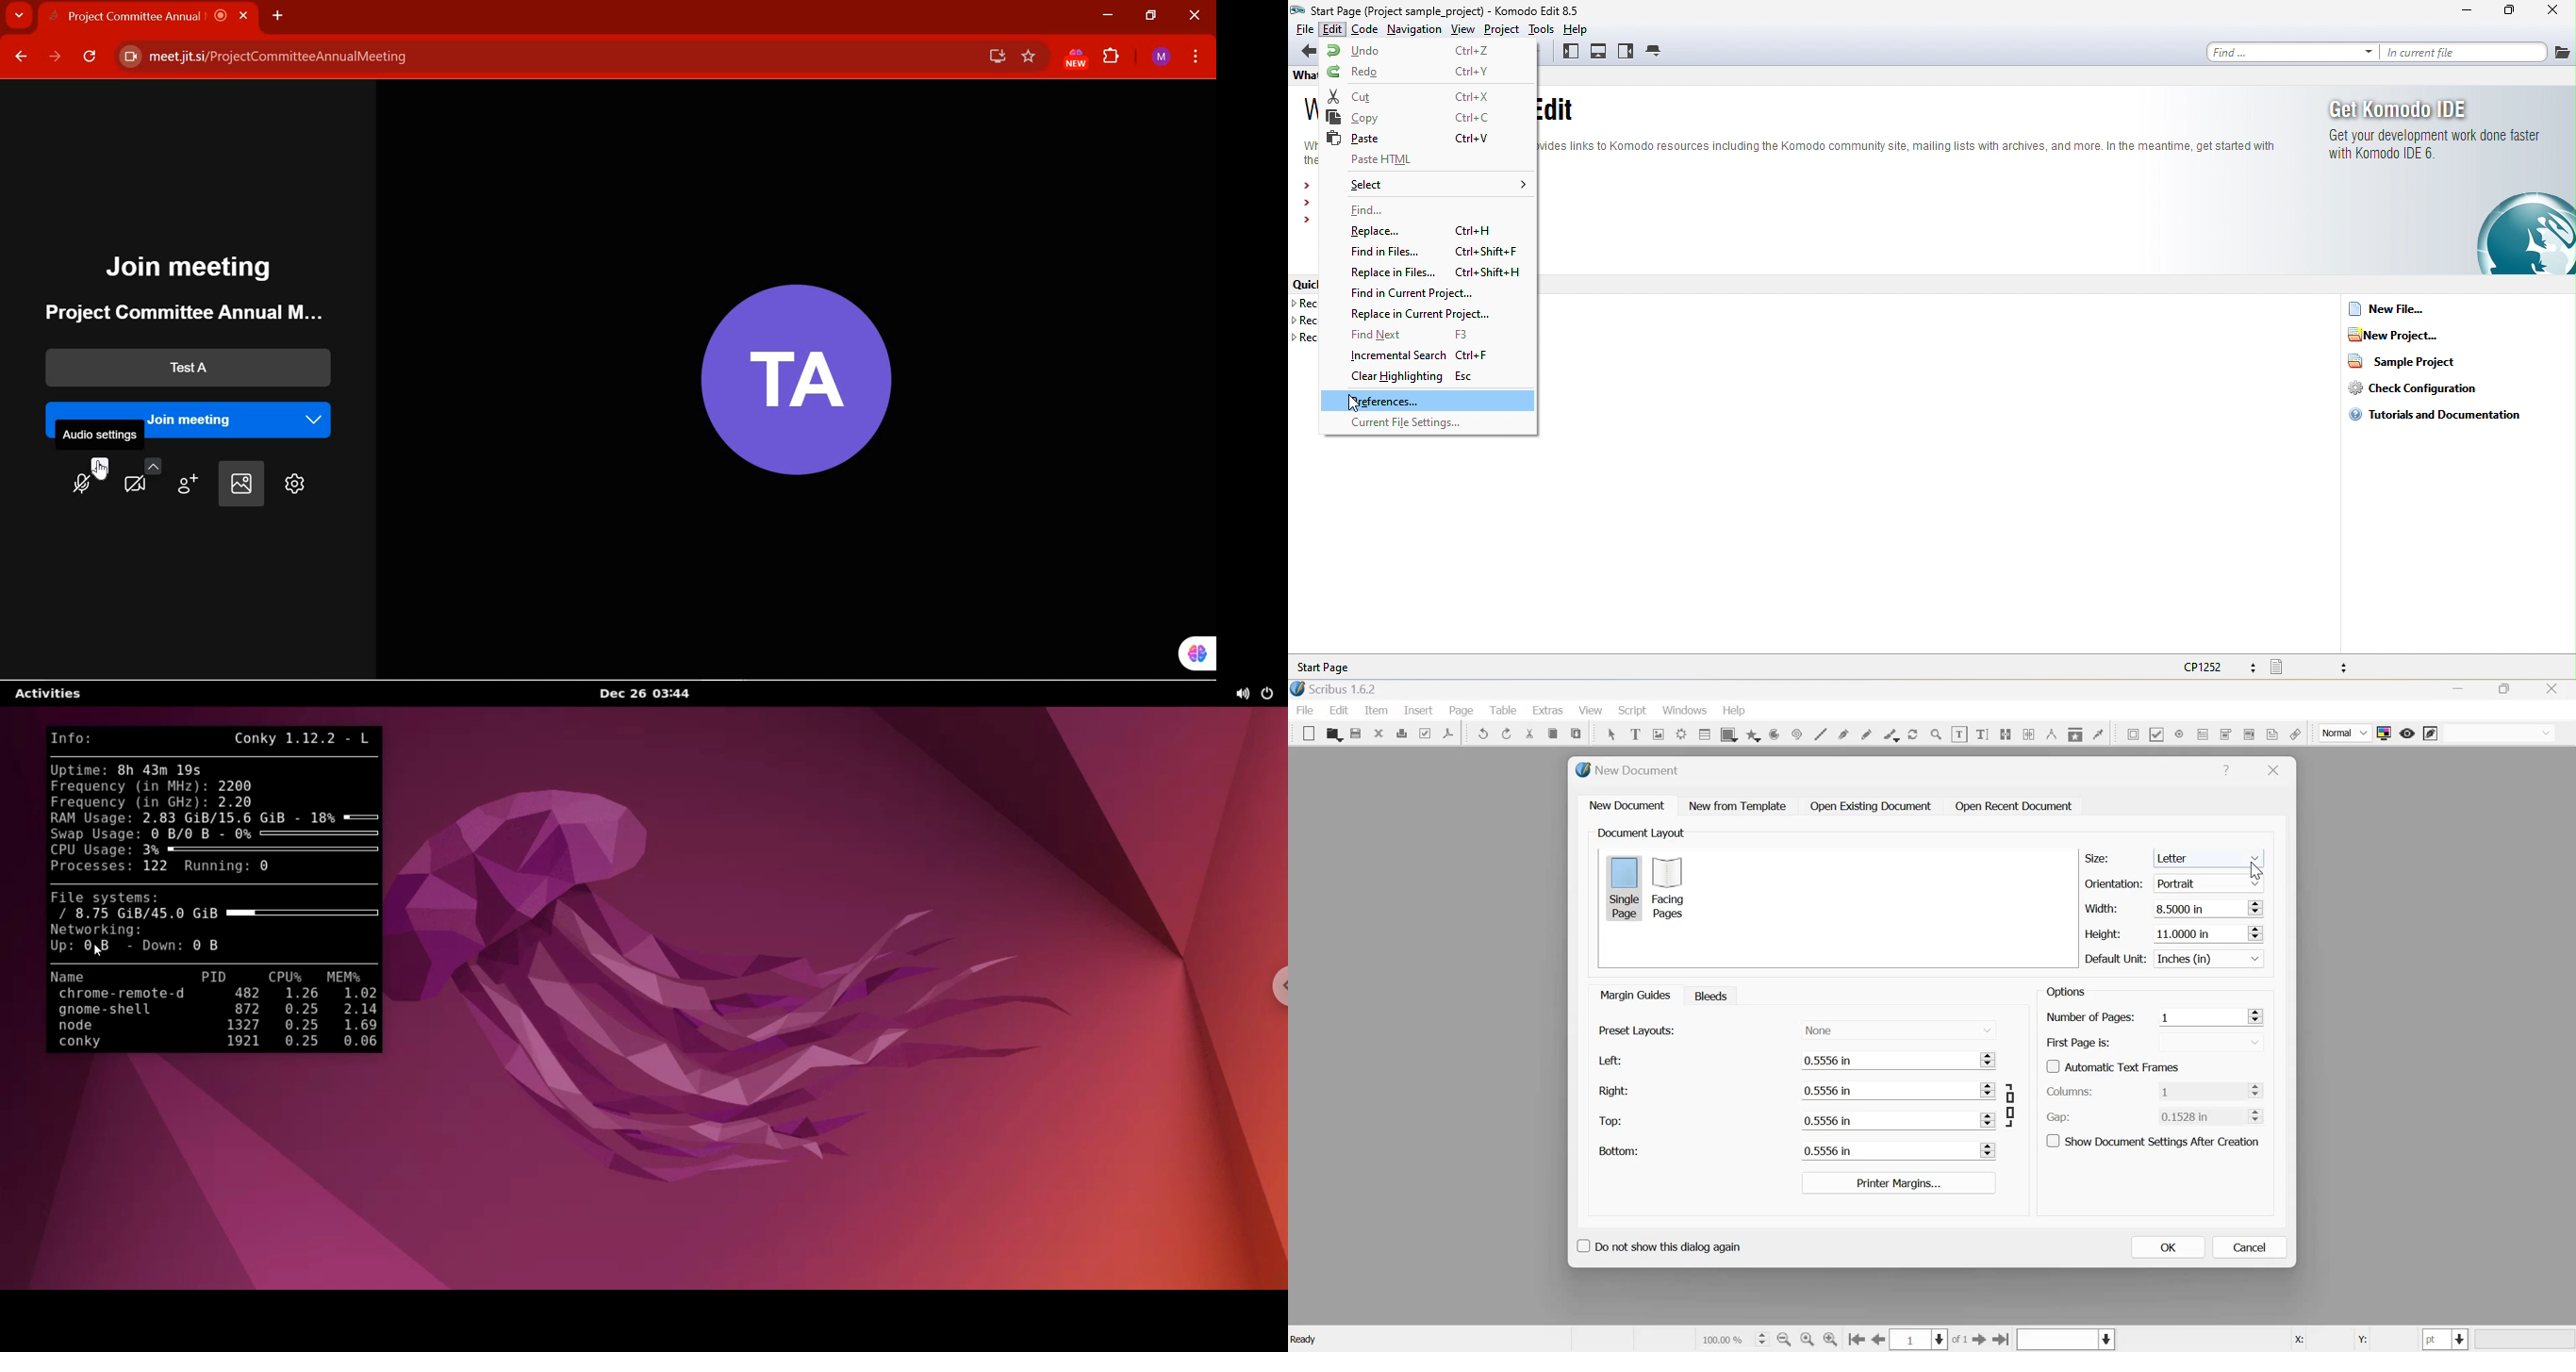  What do you see at coordinates (1617, 1151) in the screenshot?
I see `Bottom:` at bounding box center [1617, 1151].